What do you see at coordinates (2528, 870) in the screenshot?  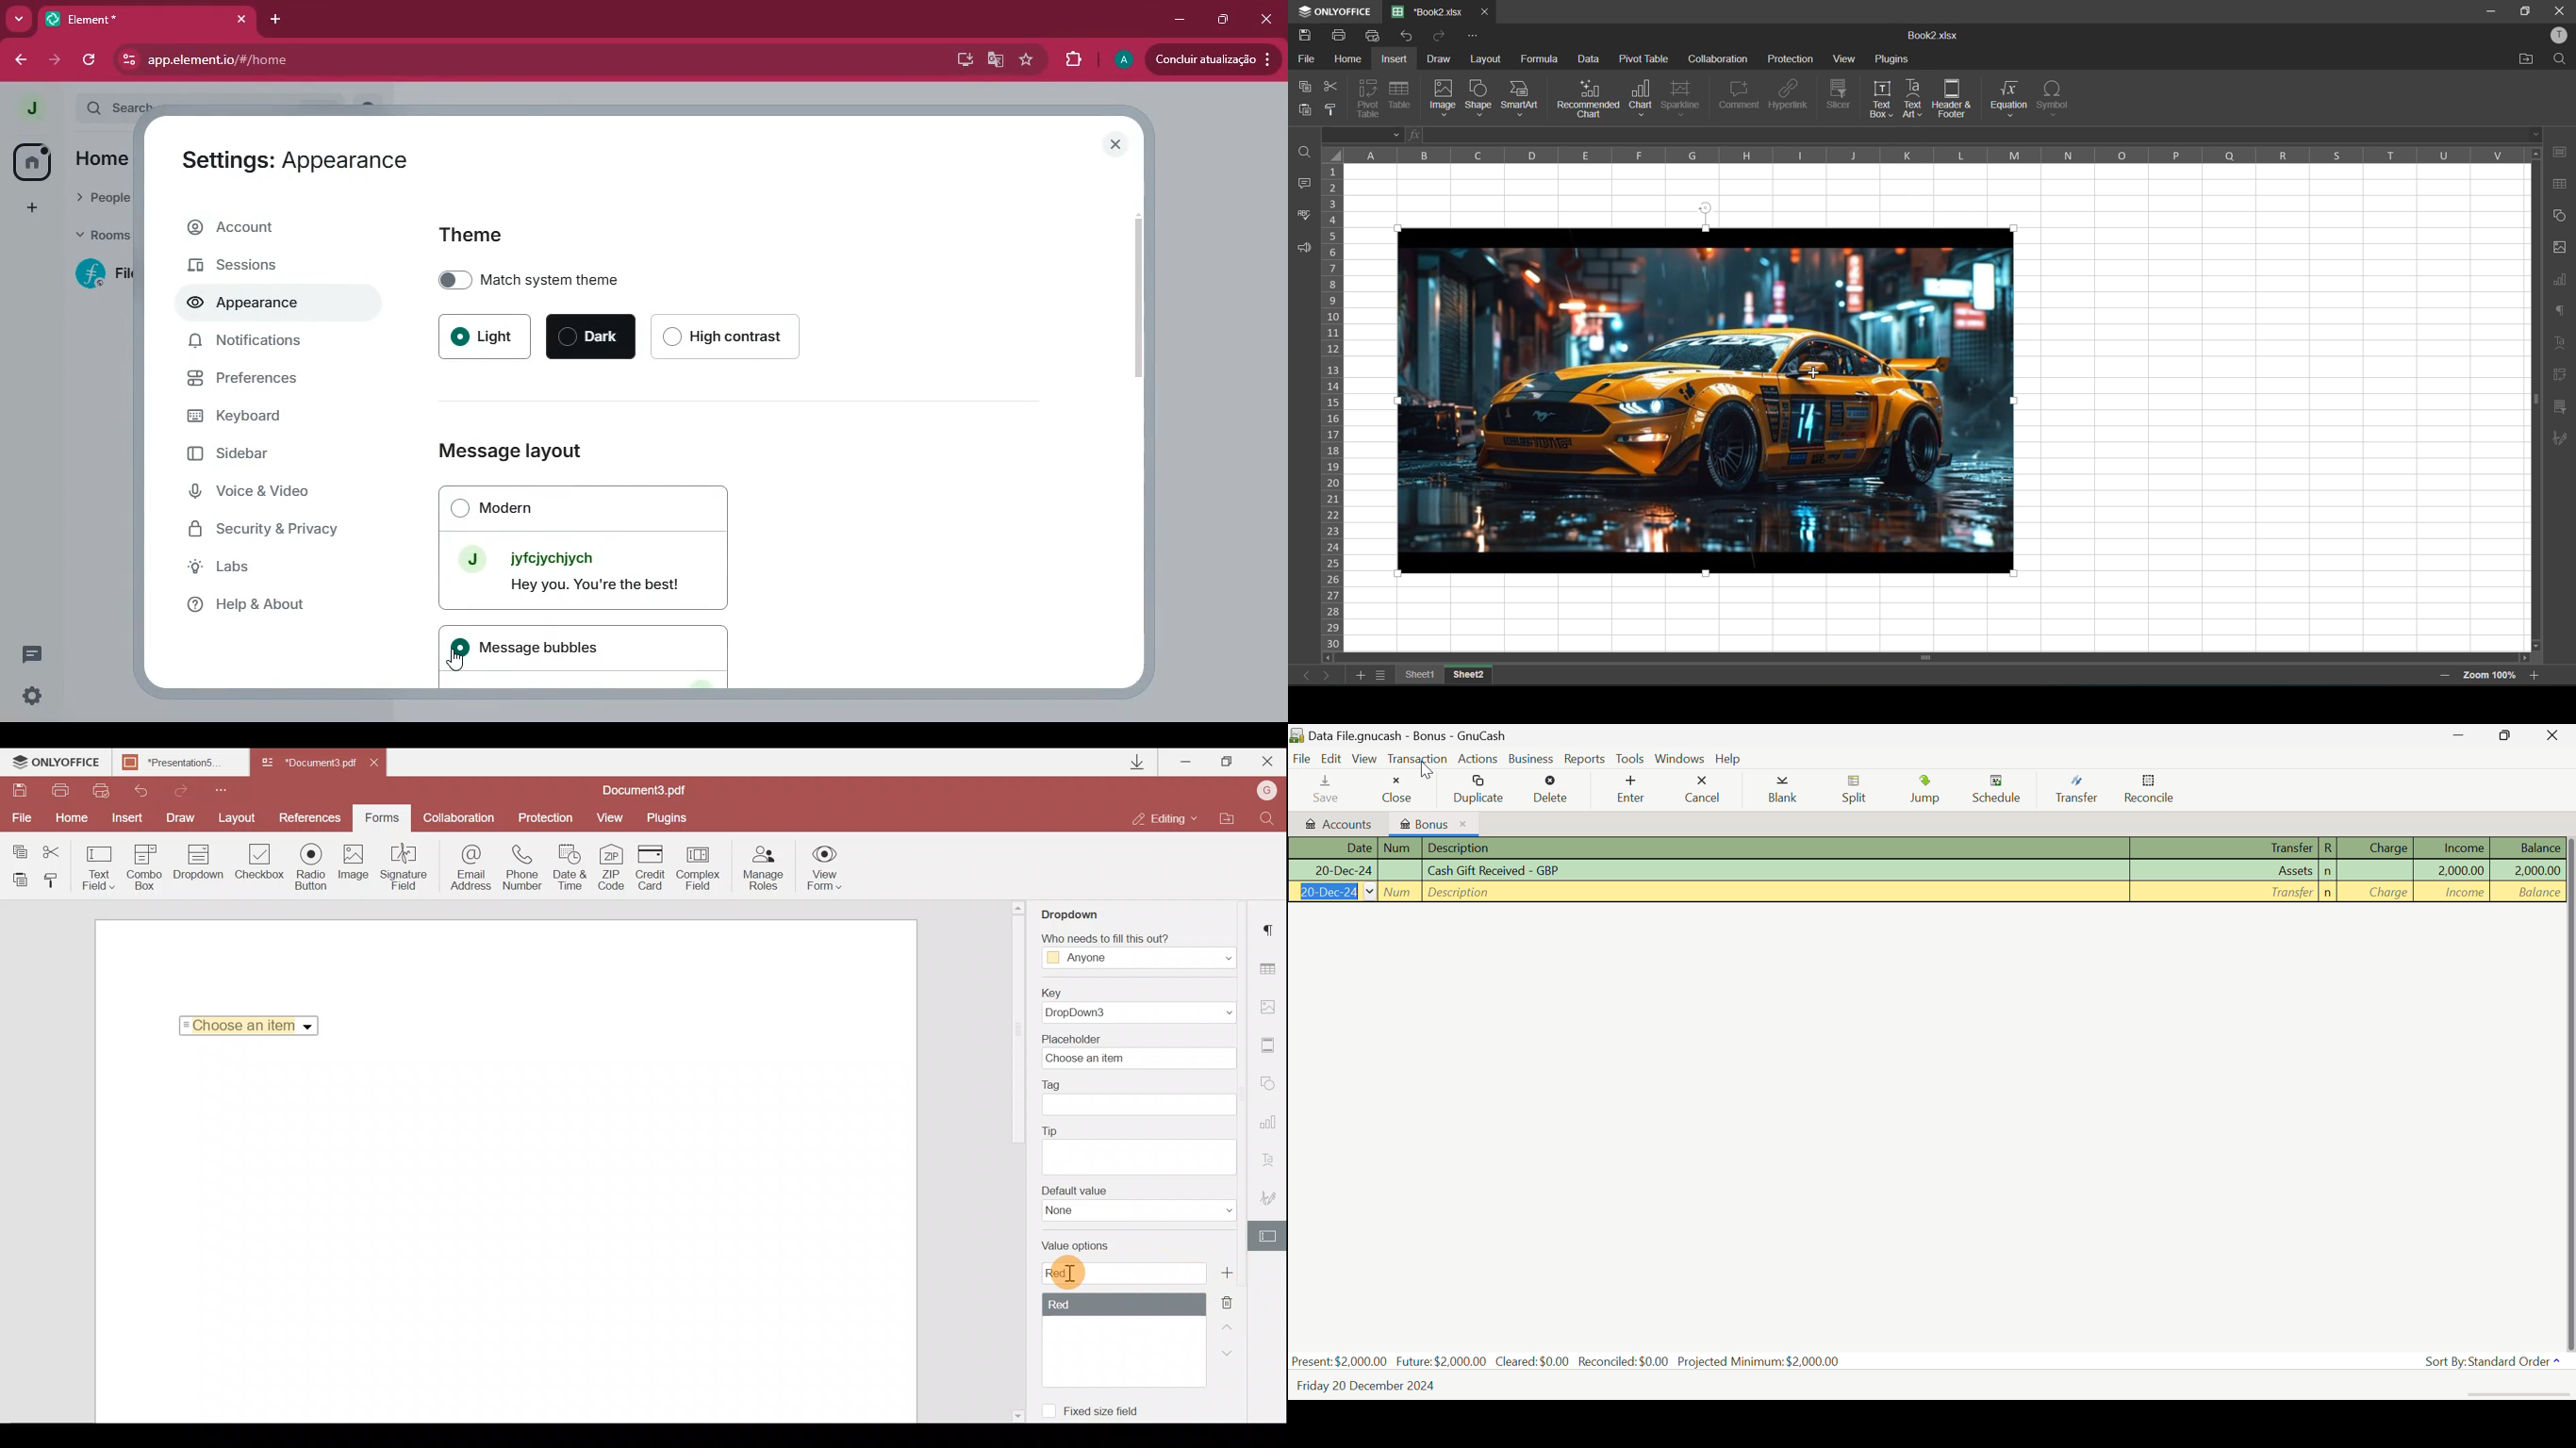 I see `Balance` at bounding box center [2528, 870].